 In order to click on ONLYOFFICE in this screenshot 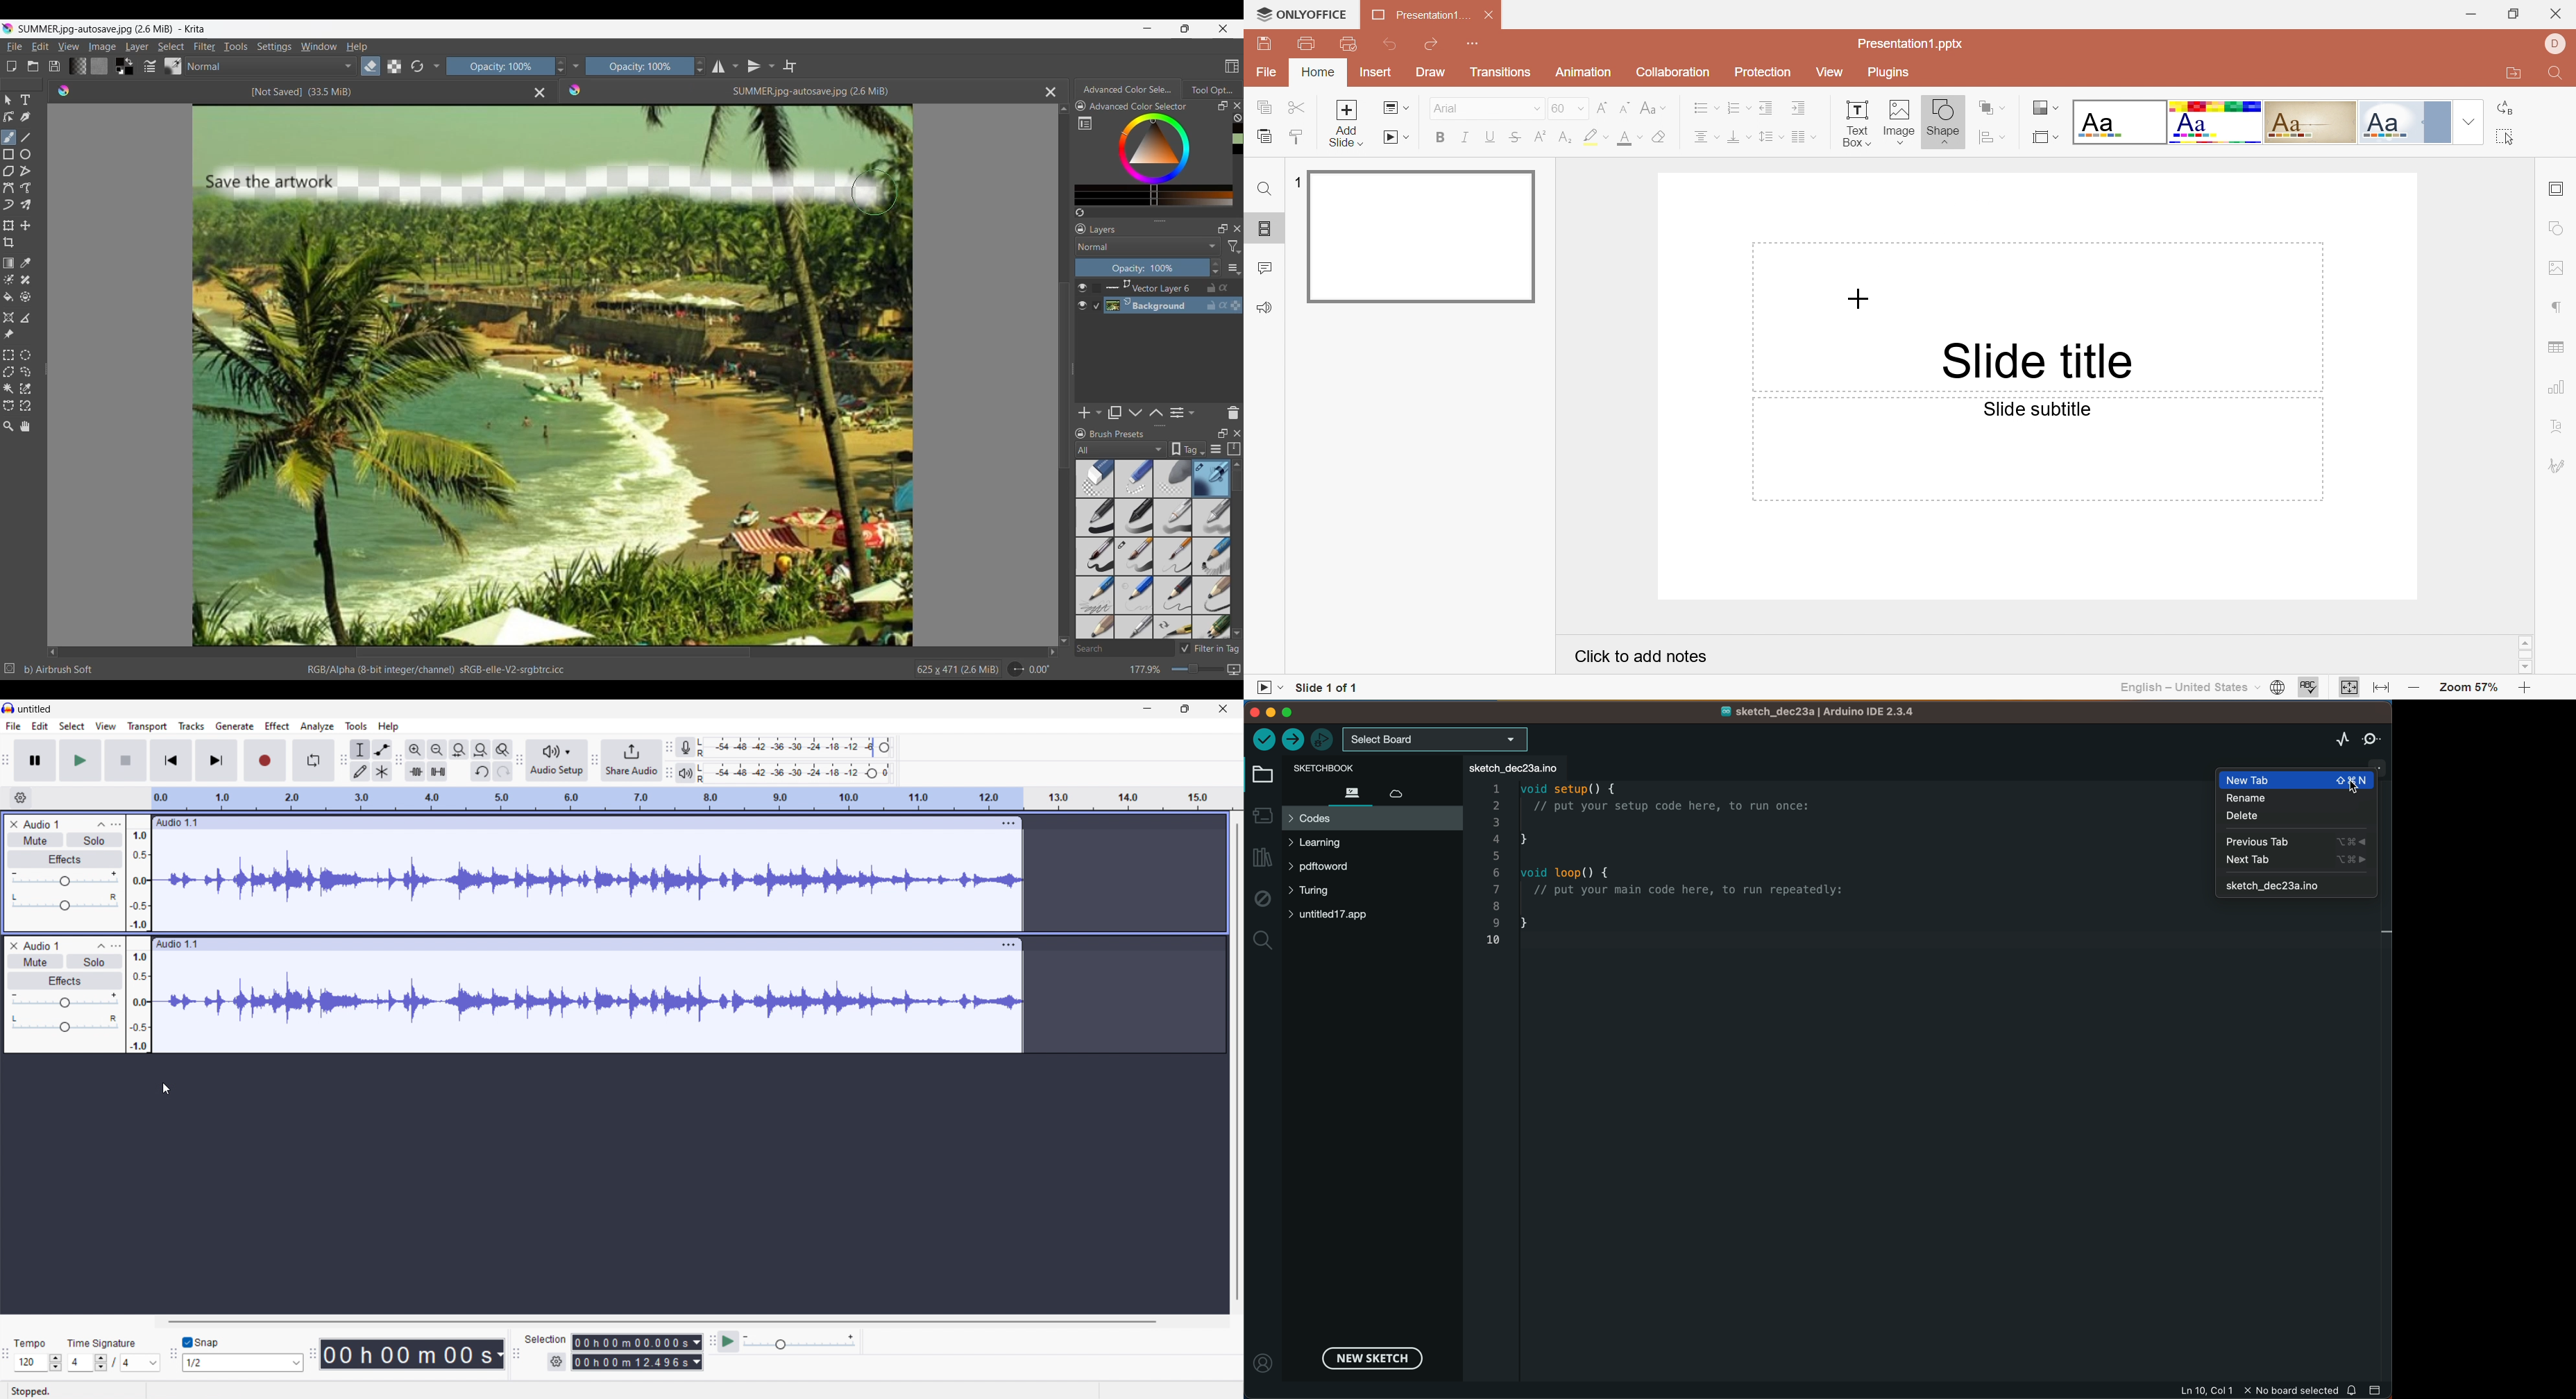, I will do `click(1302, 13)`.